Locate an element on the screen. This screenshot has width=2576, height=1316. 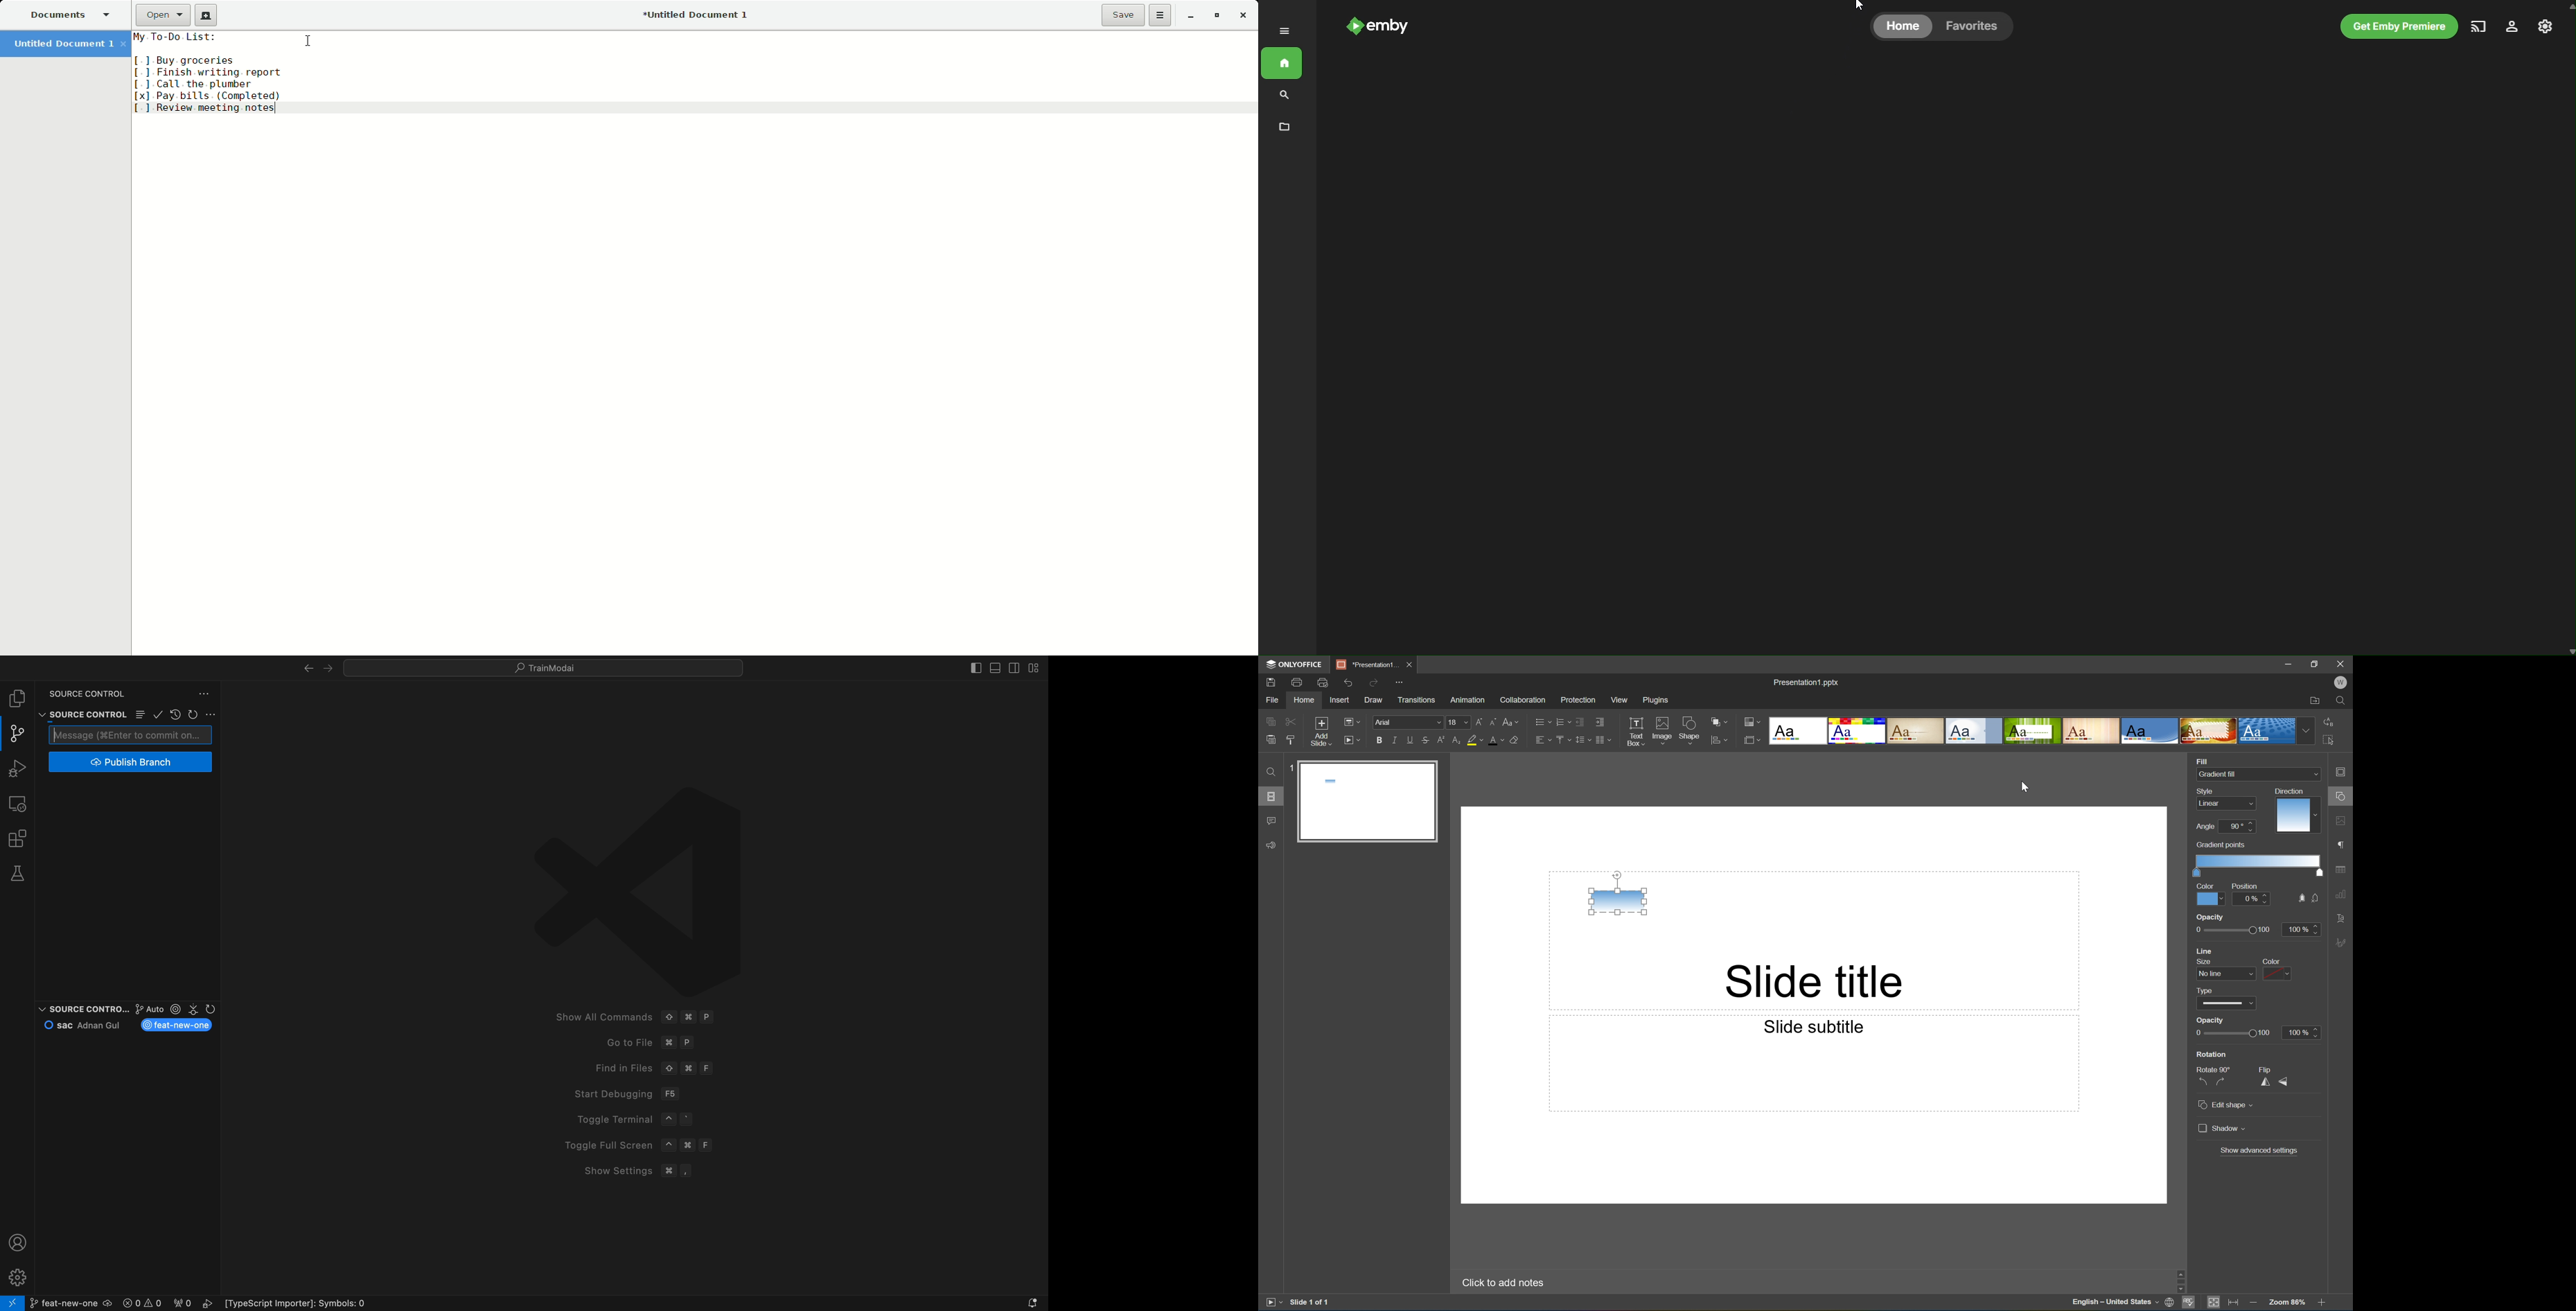
table settings is located at coordinates (2342, 870).